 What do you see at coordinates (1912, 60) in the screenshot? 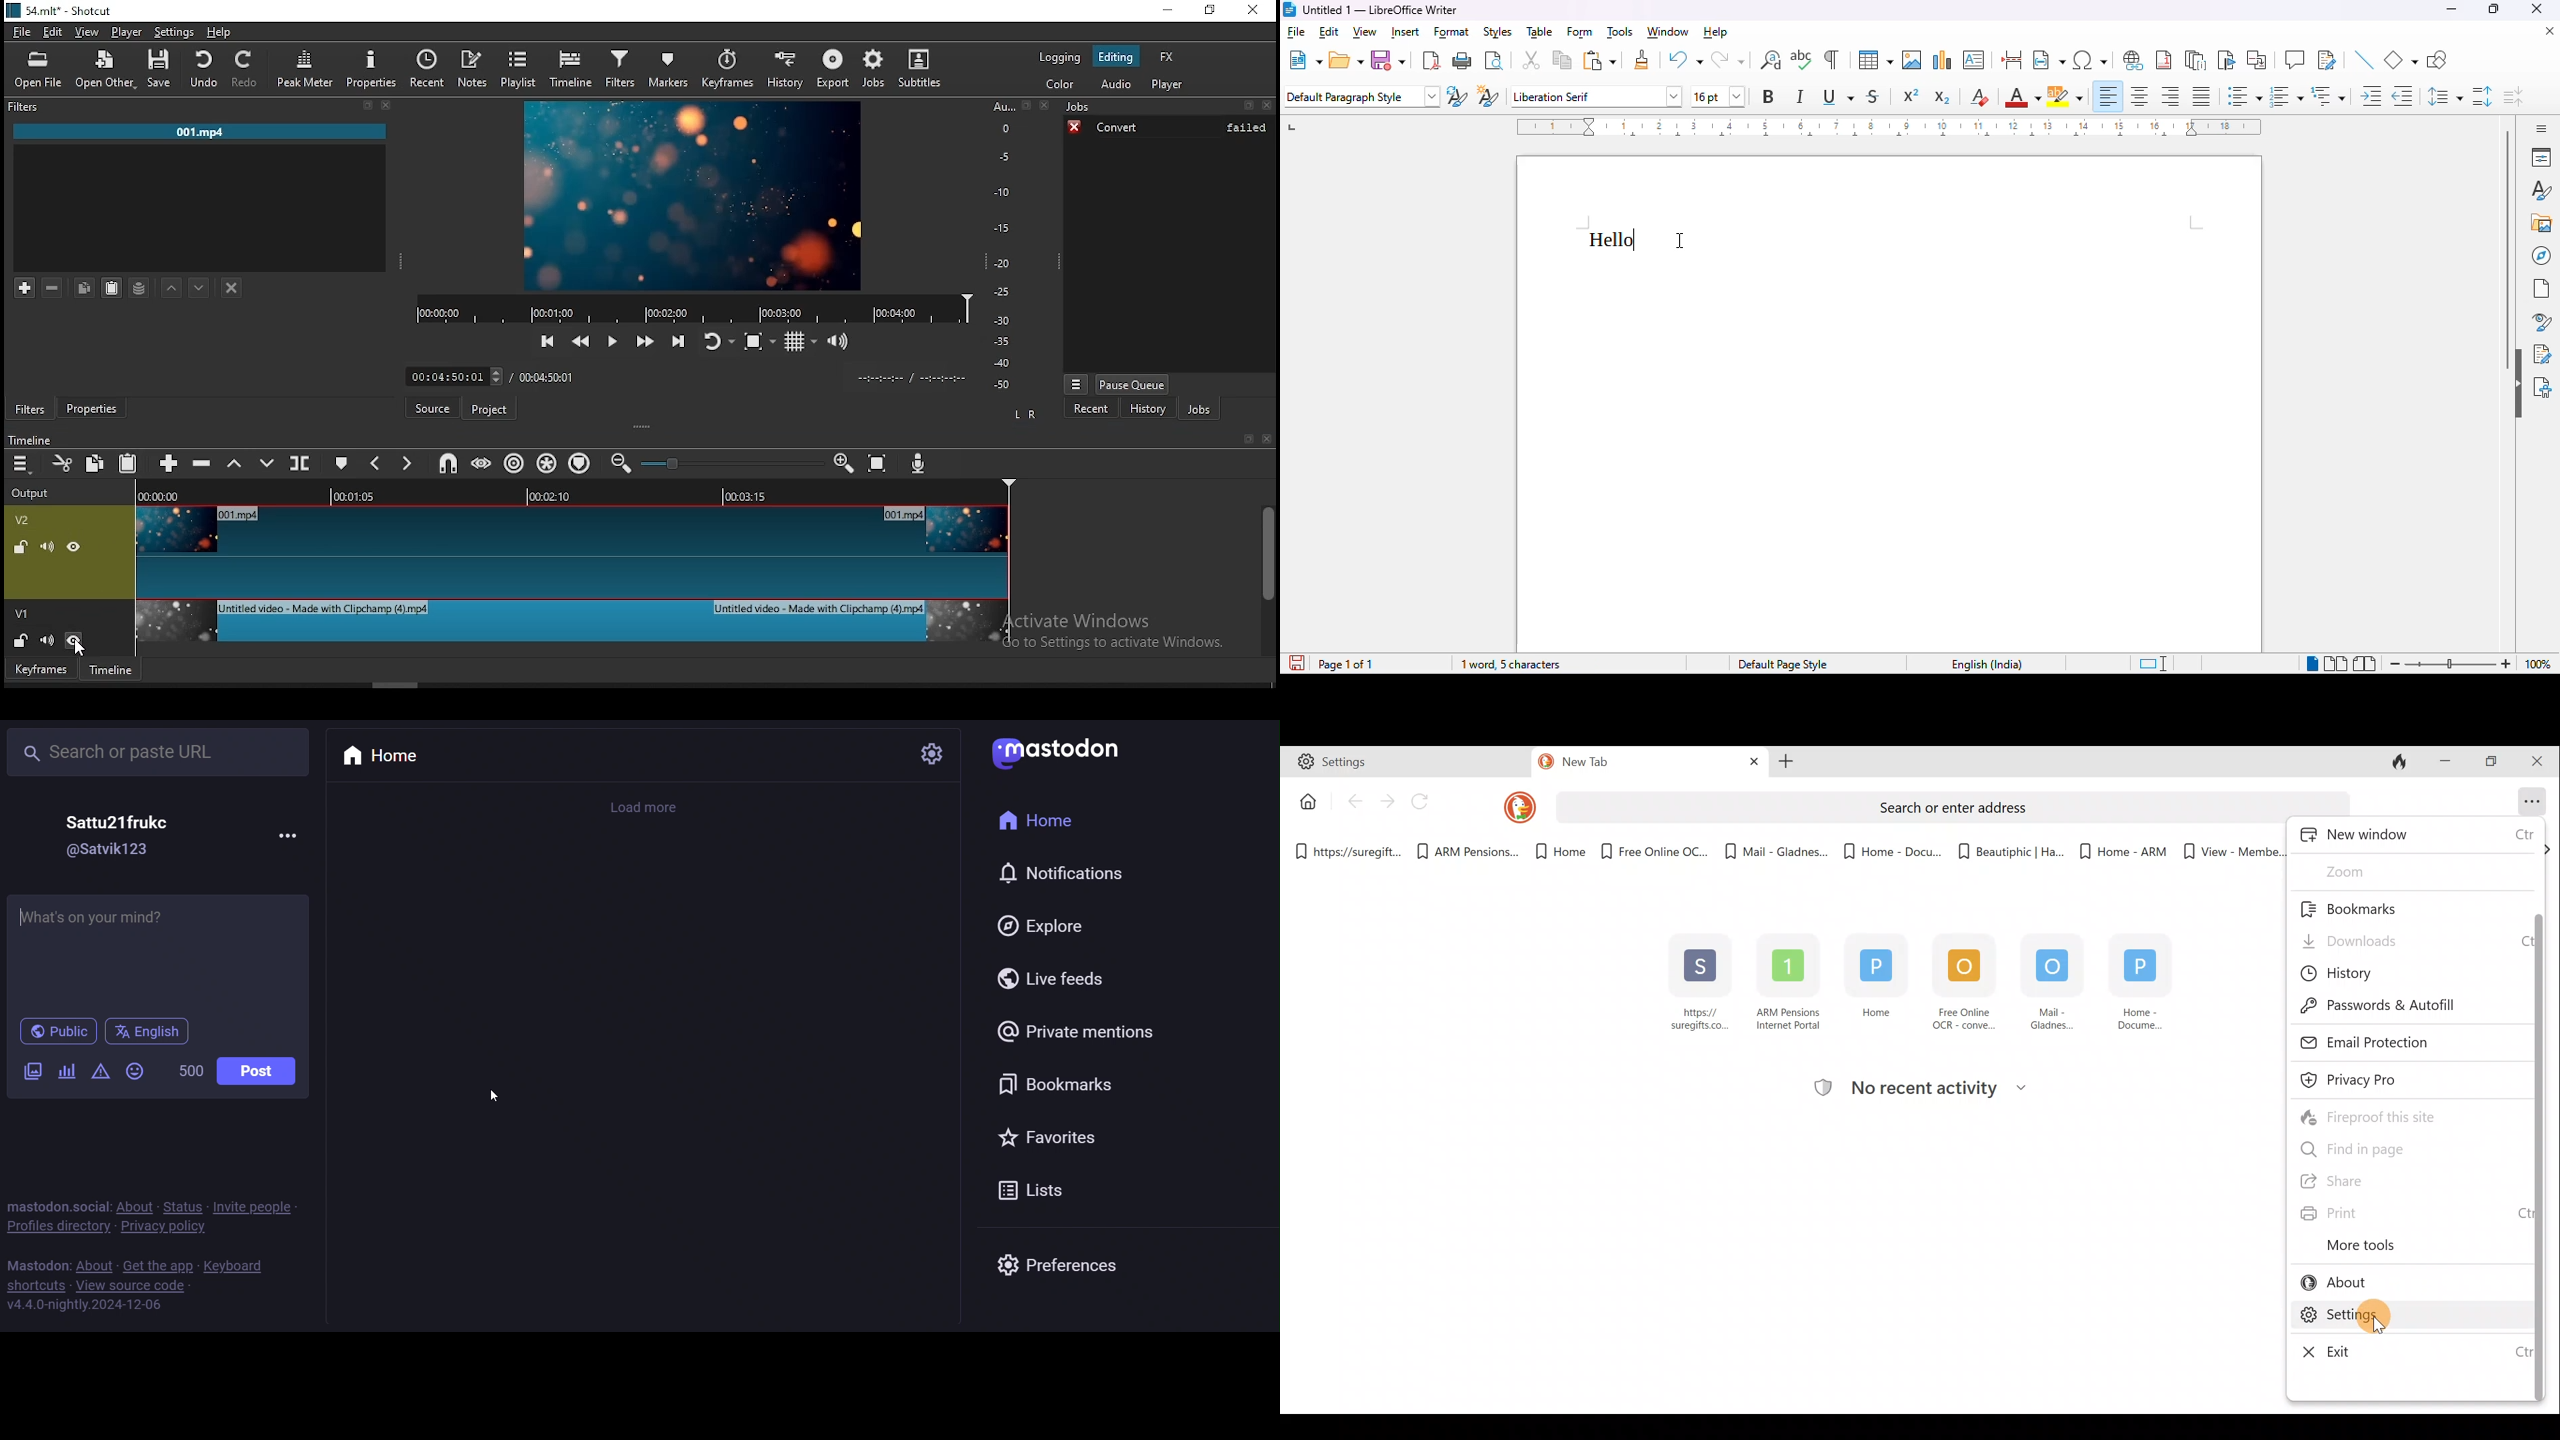
I see `insert image` at bounding box center [1912, 60].